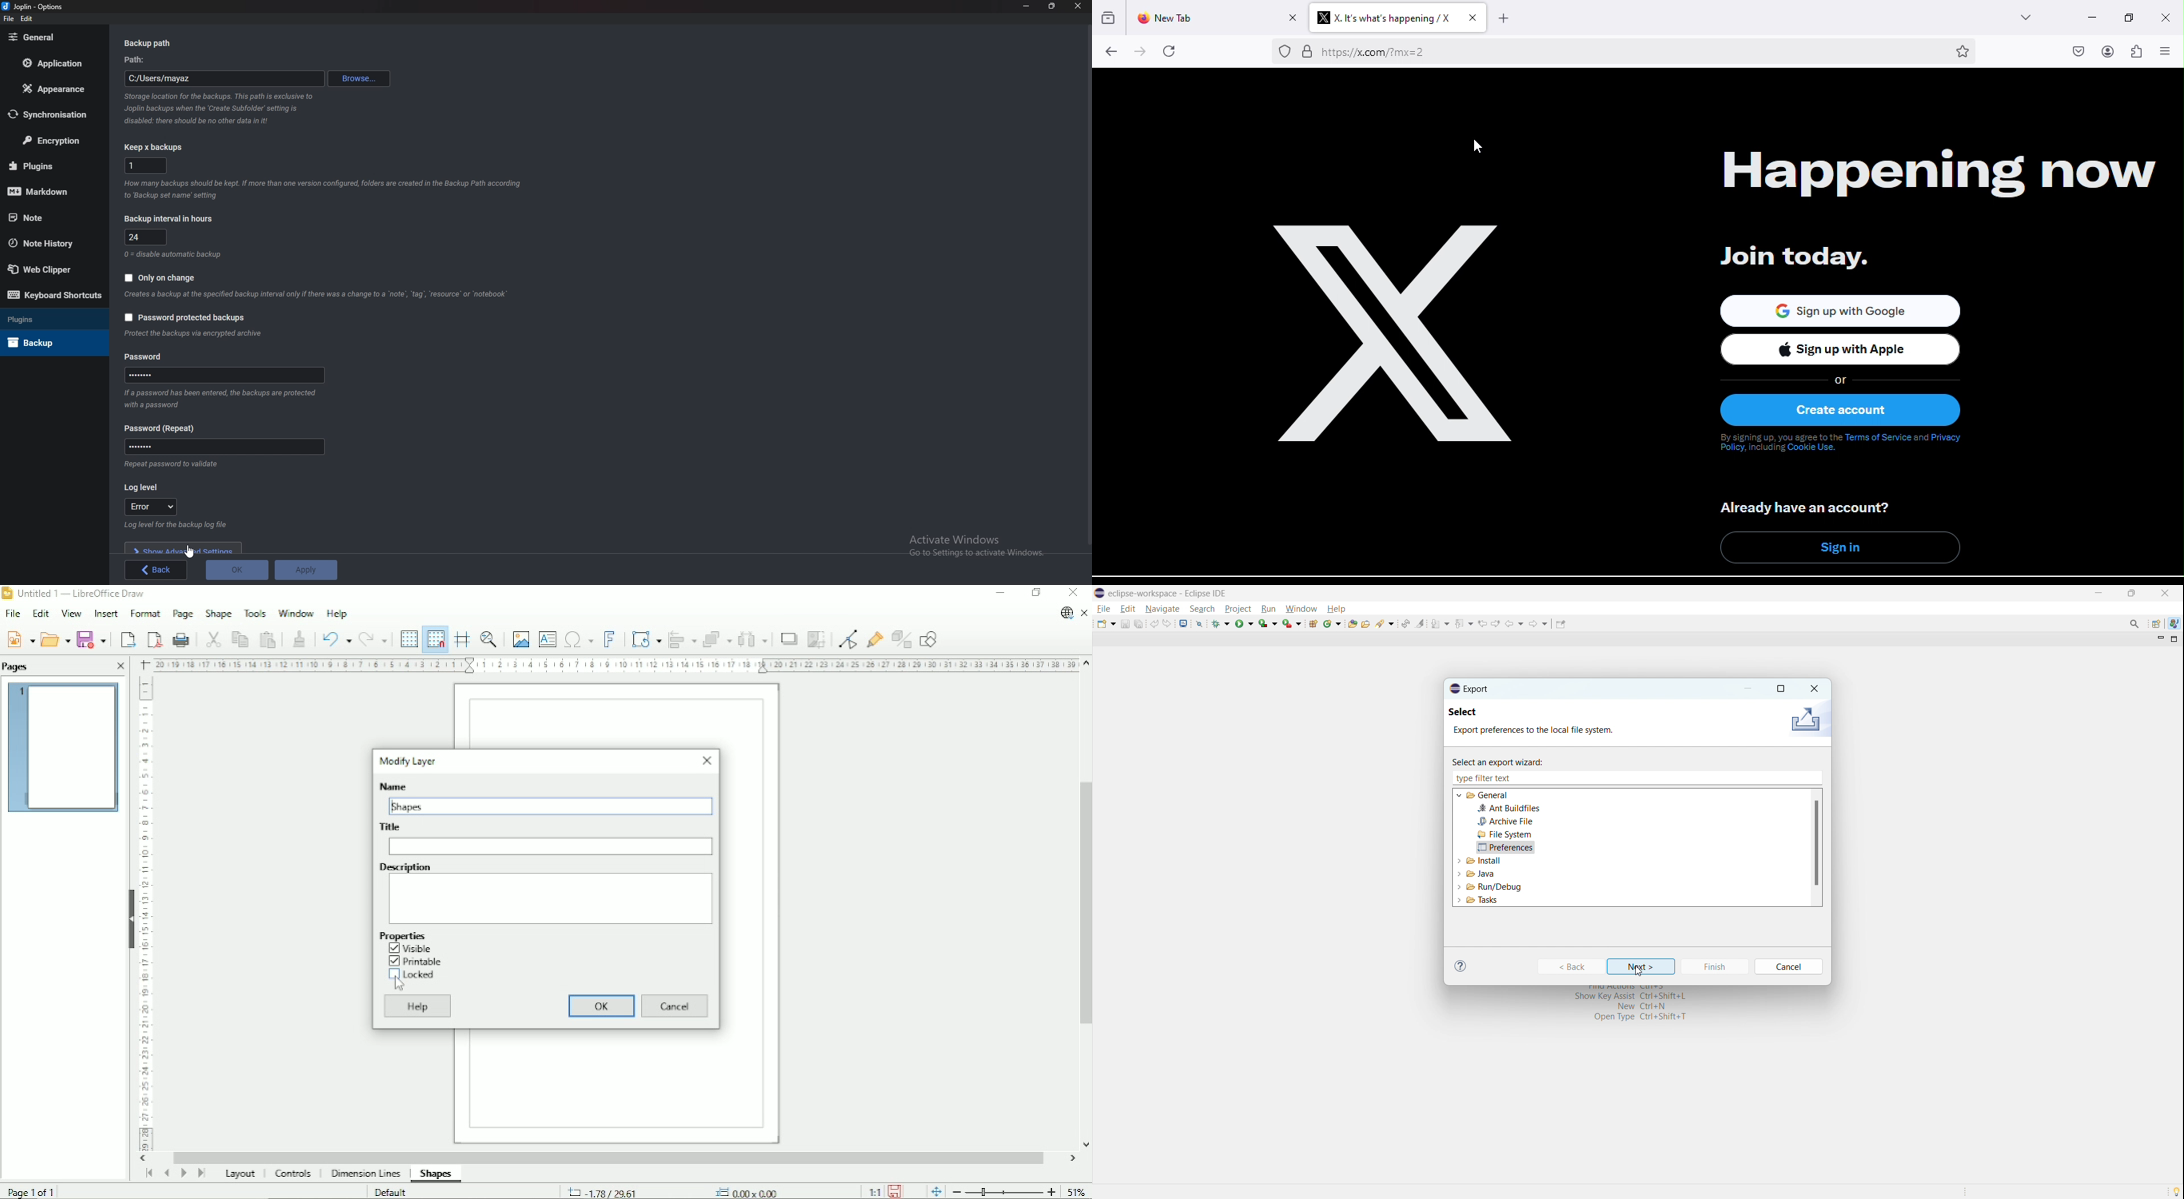  What do you see at coordinates (1848, 410) in the screenshot?
I see `create account` at bounding box center [1848, 410].